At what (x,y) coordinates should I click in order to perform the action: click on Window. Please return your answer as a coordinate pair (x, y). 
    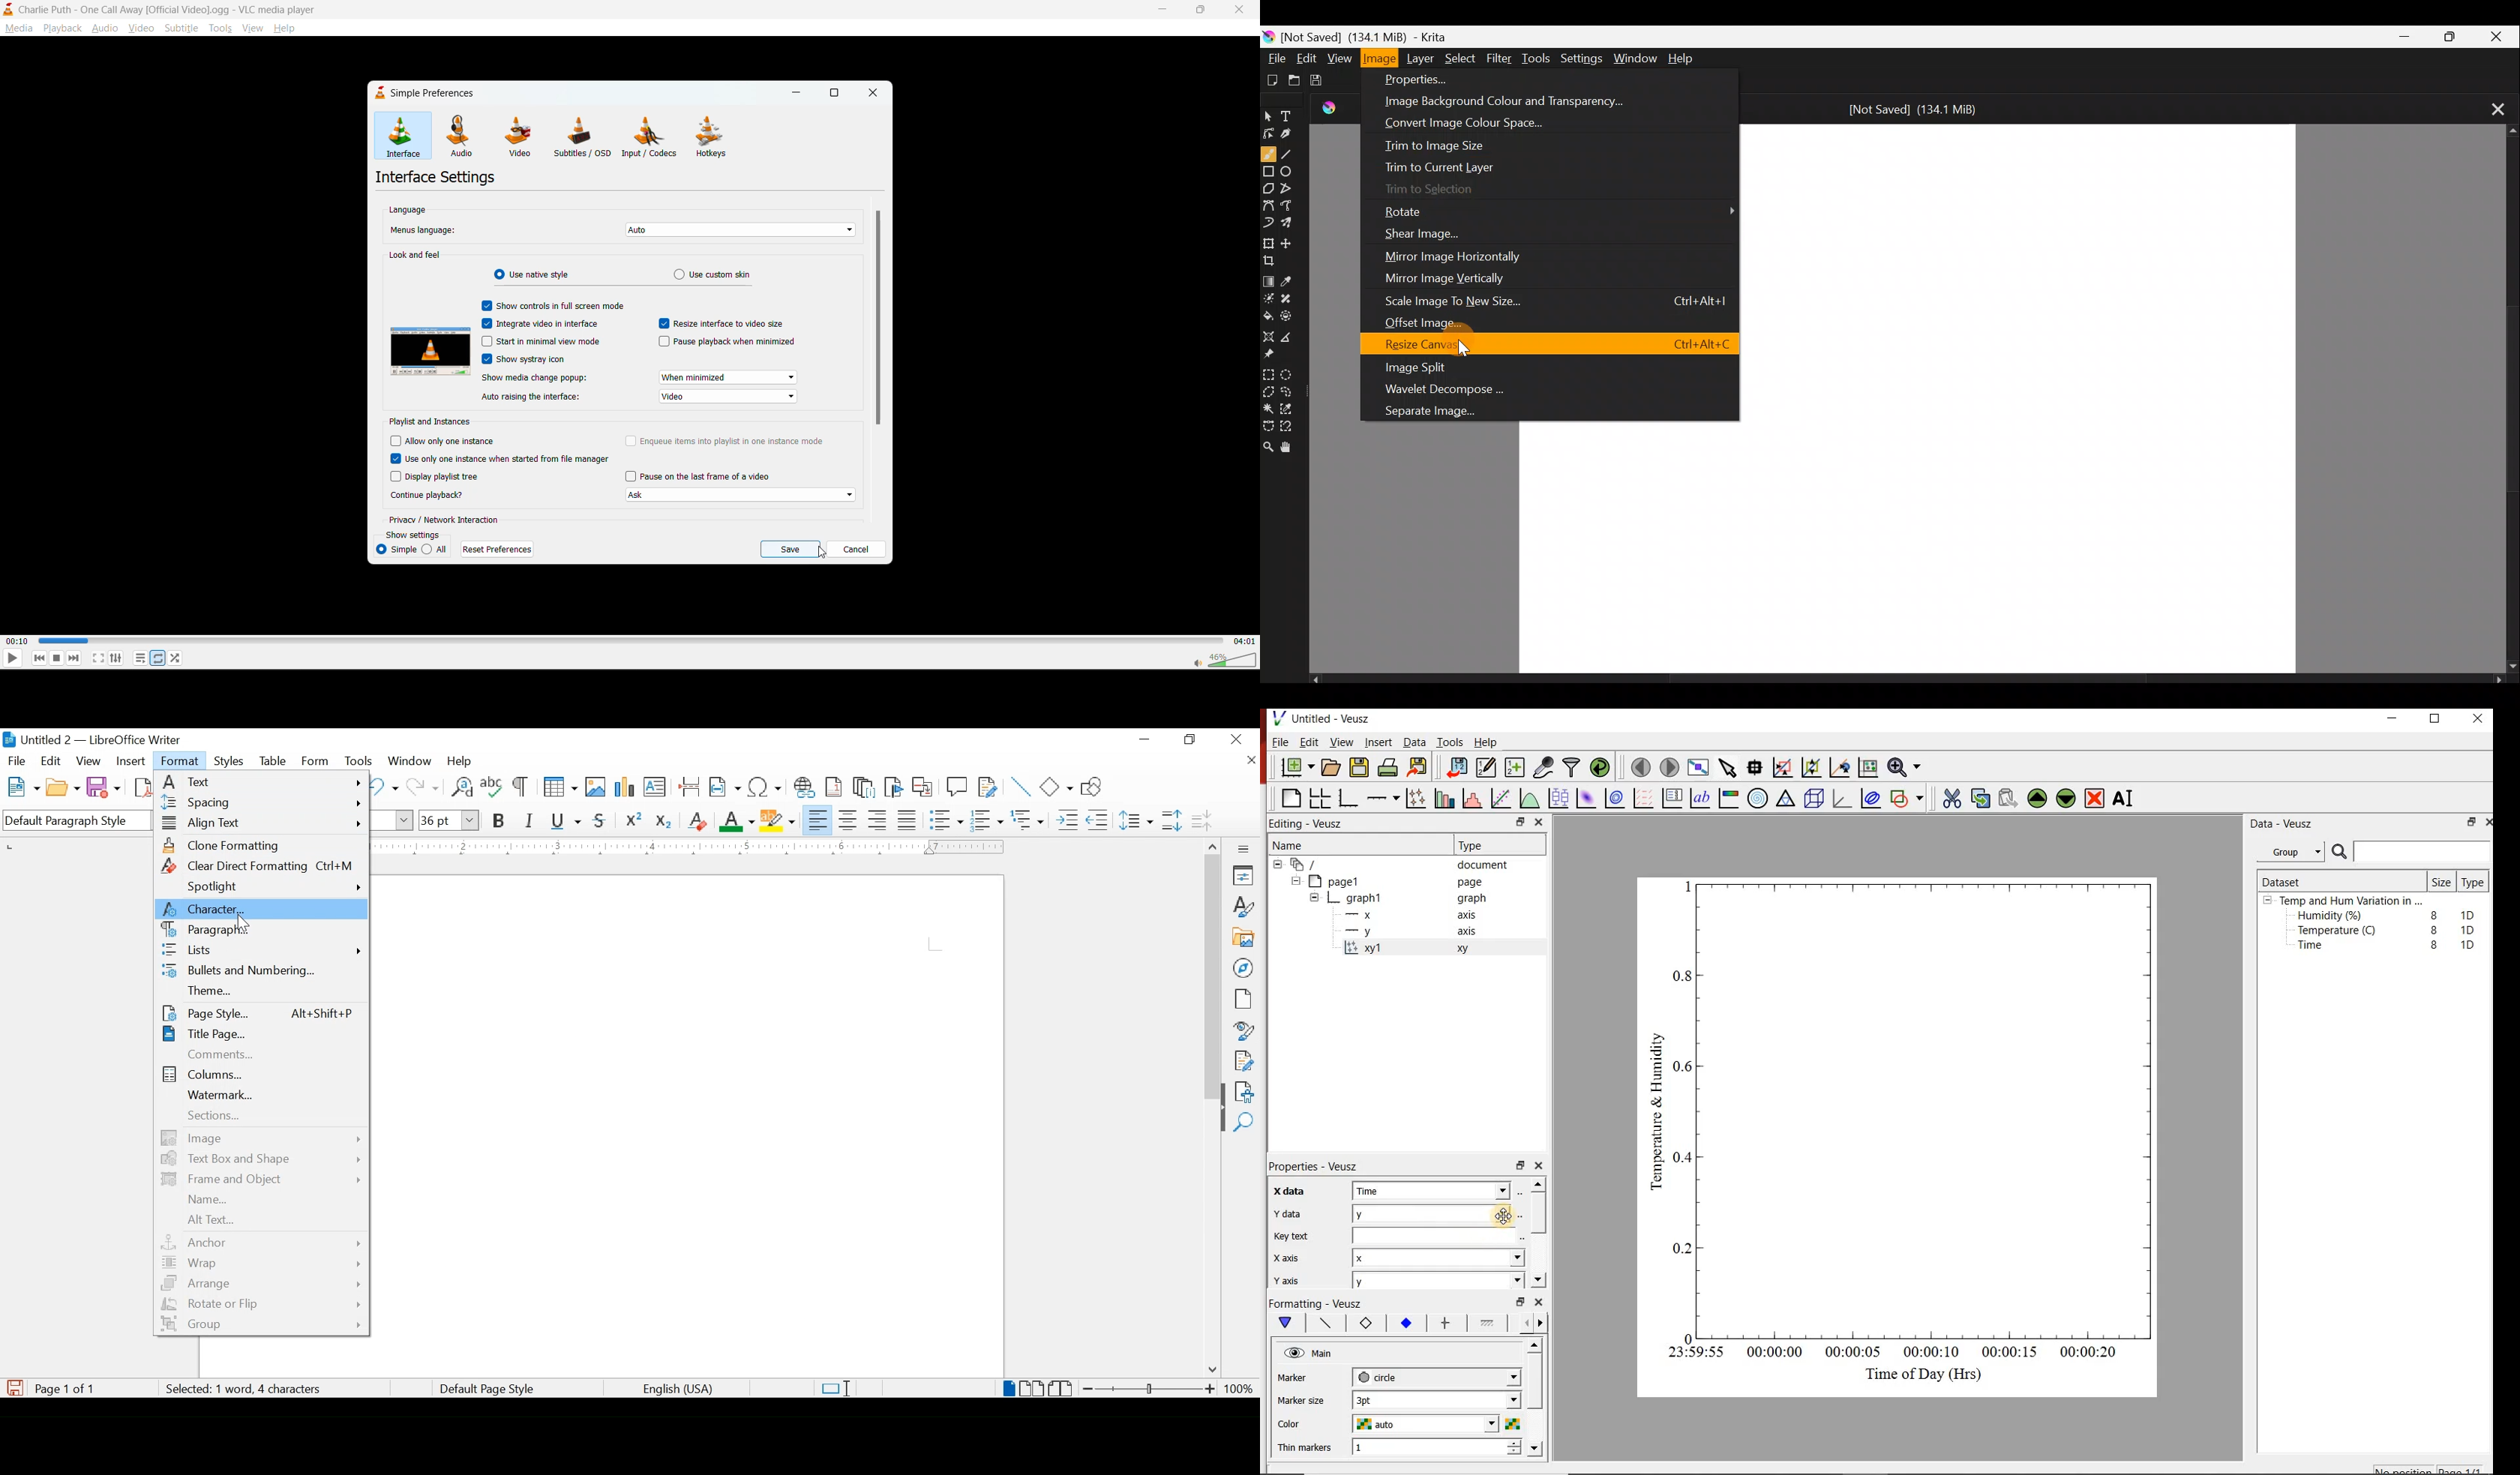
    Looking at the image, I should click on (1635, 56).